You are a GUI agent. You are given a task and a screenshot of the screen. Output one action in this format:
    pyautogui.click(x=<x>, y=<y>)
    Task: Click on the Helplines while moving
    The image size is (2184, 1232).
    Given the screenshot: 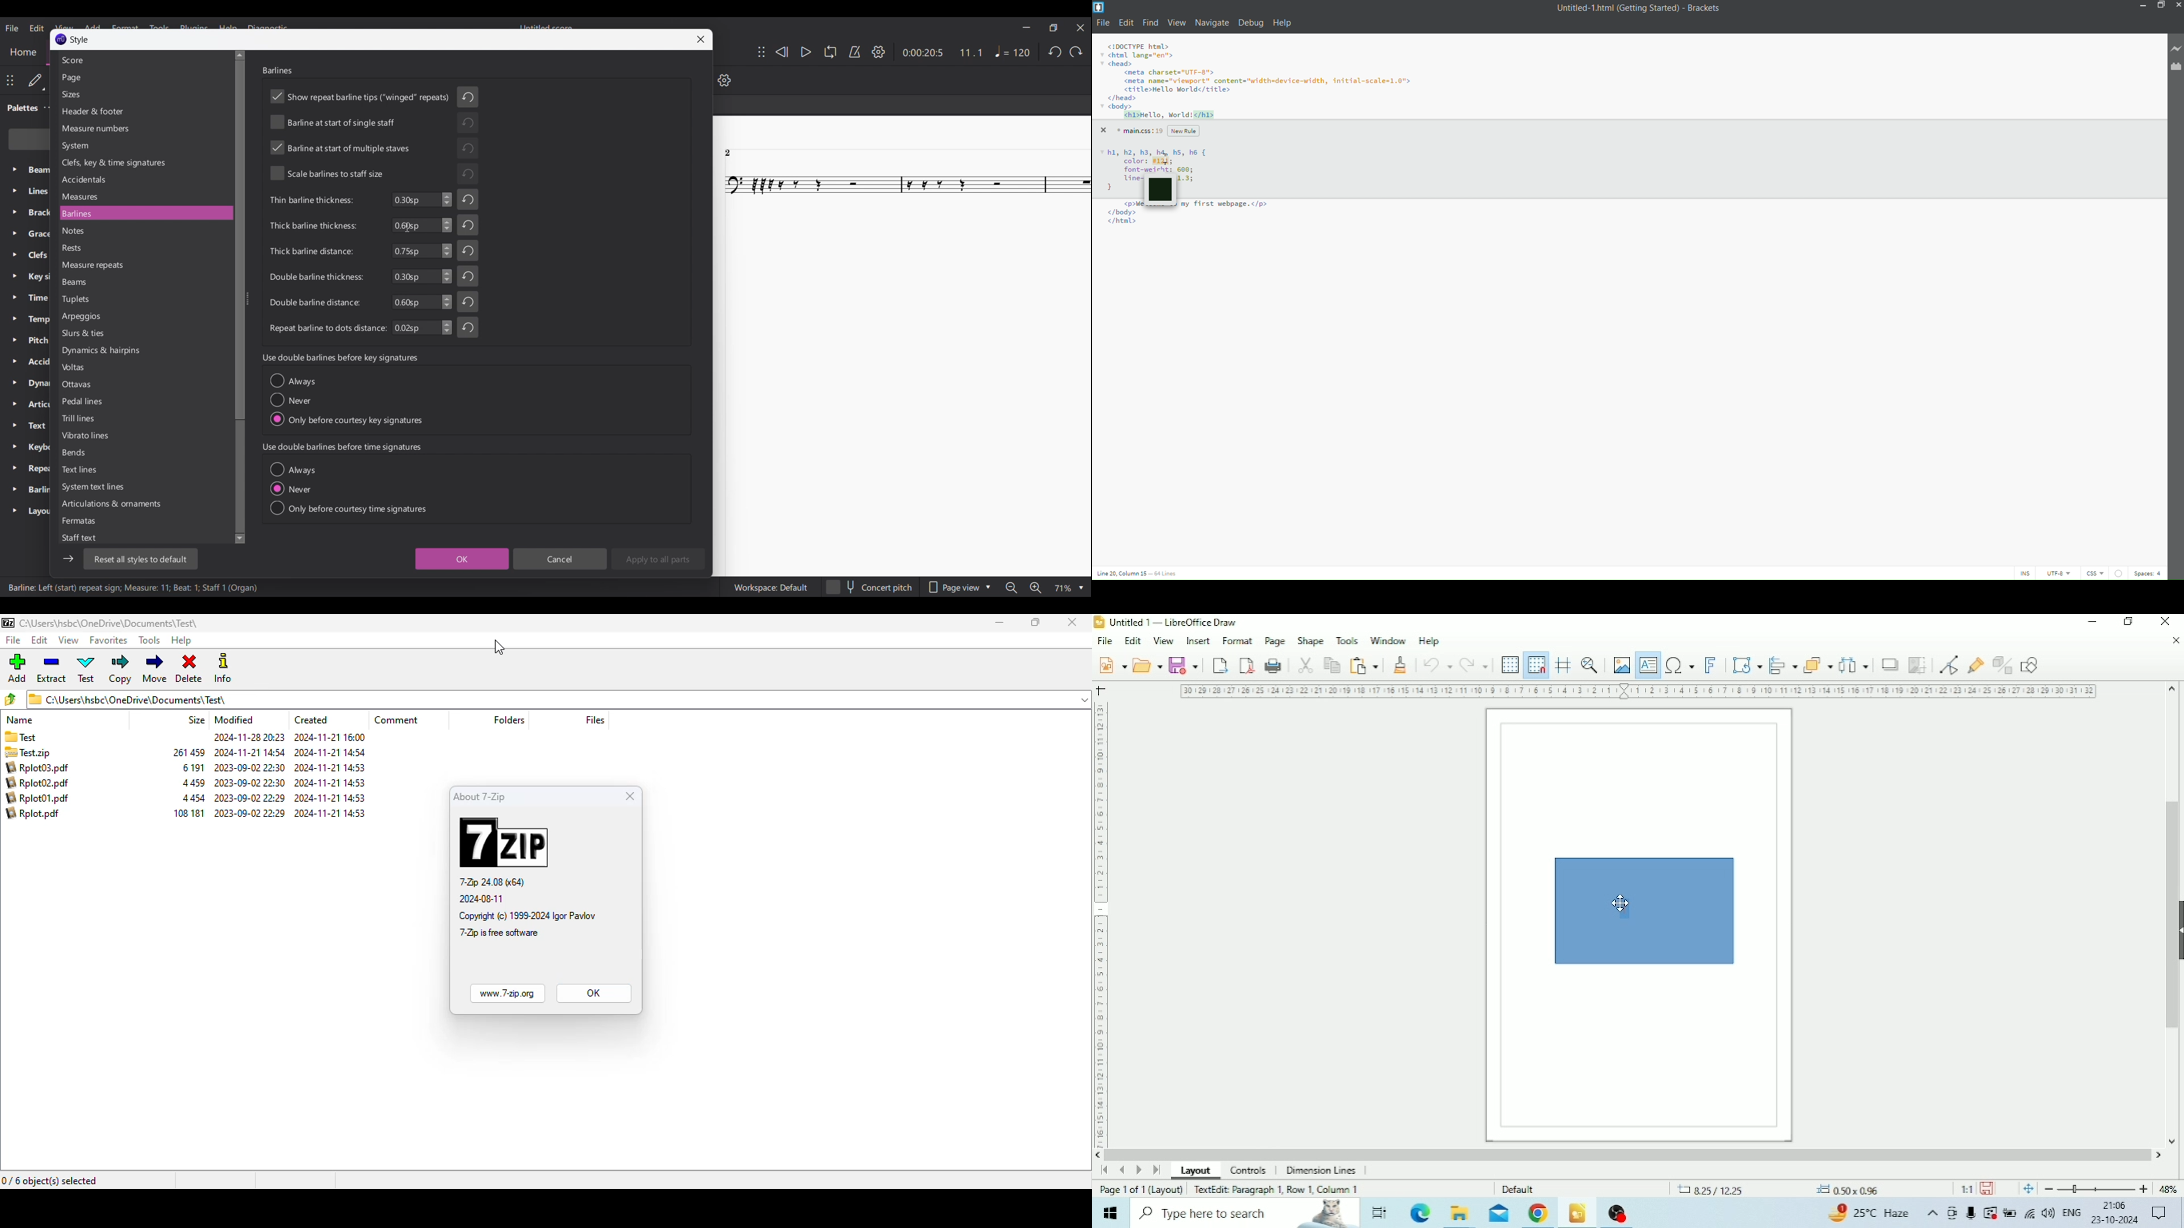 What is the action you would take?
    pyautogui.click(x=1563, y=665)
    